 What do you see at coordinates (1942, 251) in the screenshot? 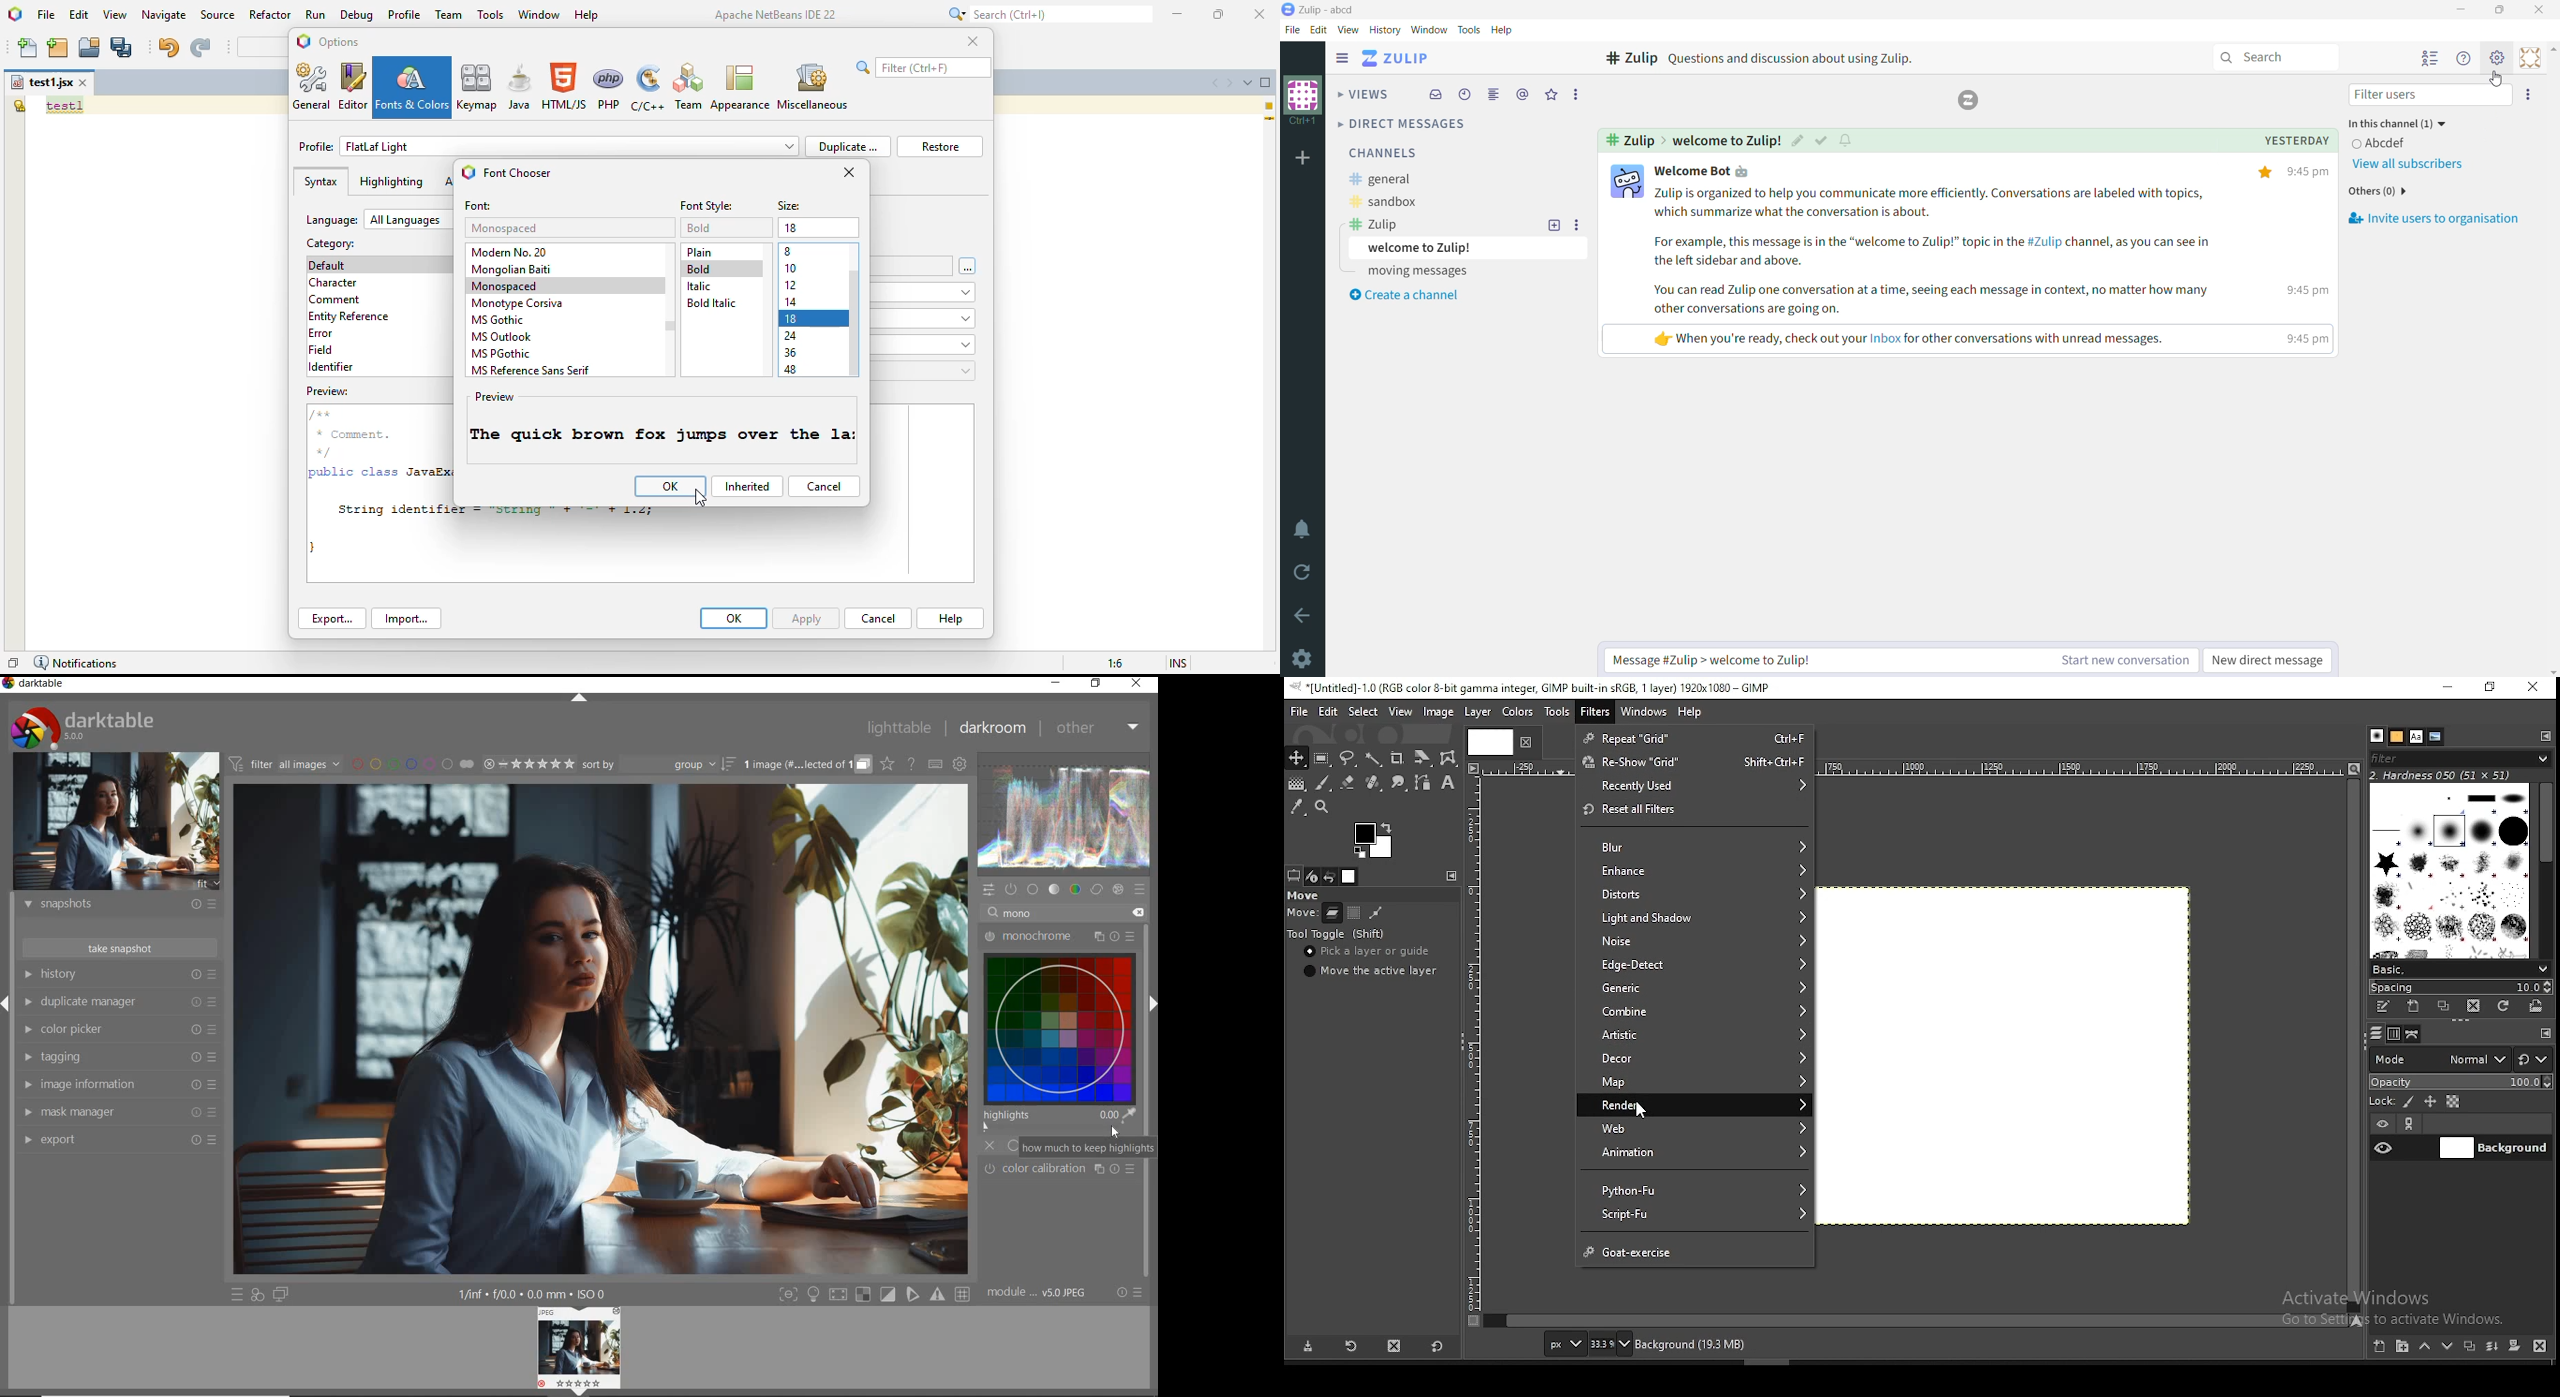
I see `Zulip is organized to help you communicate more efficiently. Conversations are labeled with topics,
which summarize what the conversation is about.
For example, this message is in the “welcome to Zulip!” topic in the #Zulip channel, as you can see in
the left sidebar and above.
You can read Zulip one conversation at a time, seeing each message in context, no matter how many
other conversations are going on.` at bounding box center [1942, 251].